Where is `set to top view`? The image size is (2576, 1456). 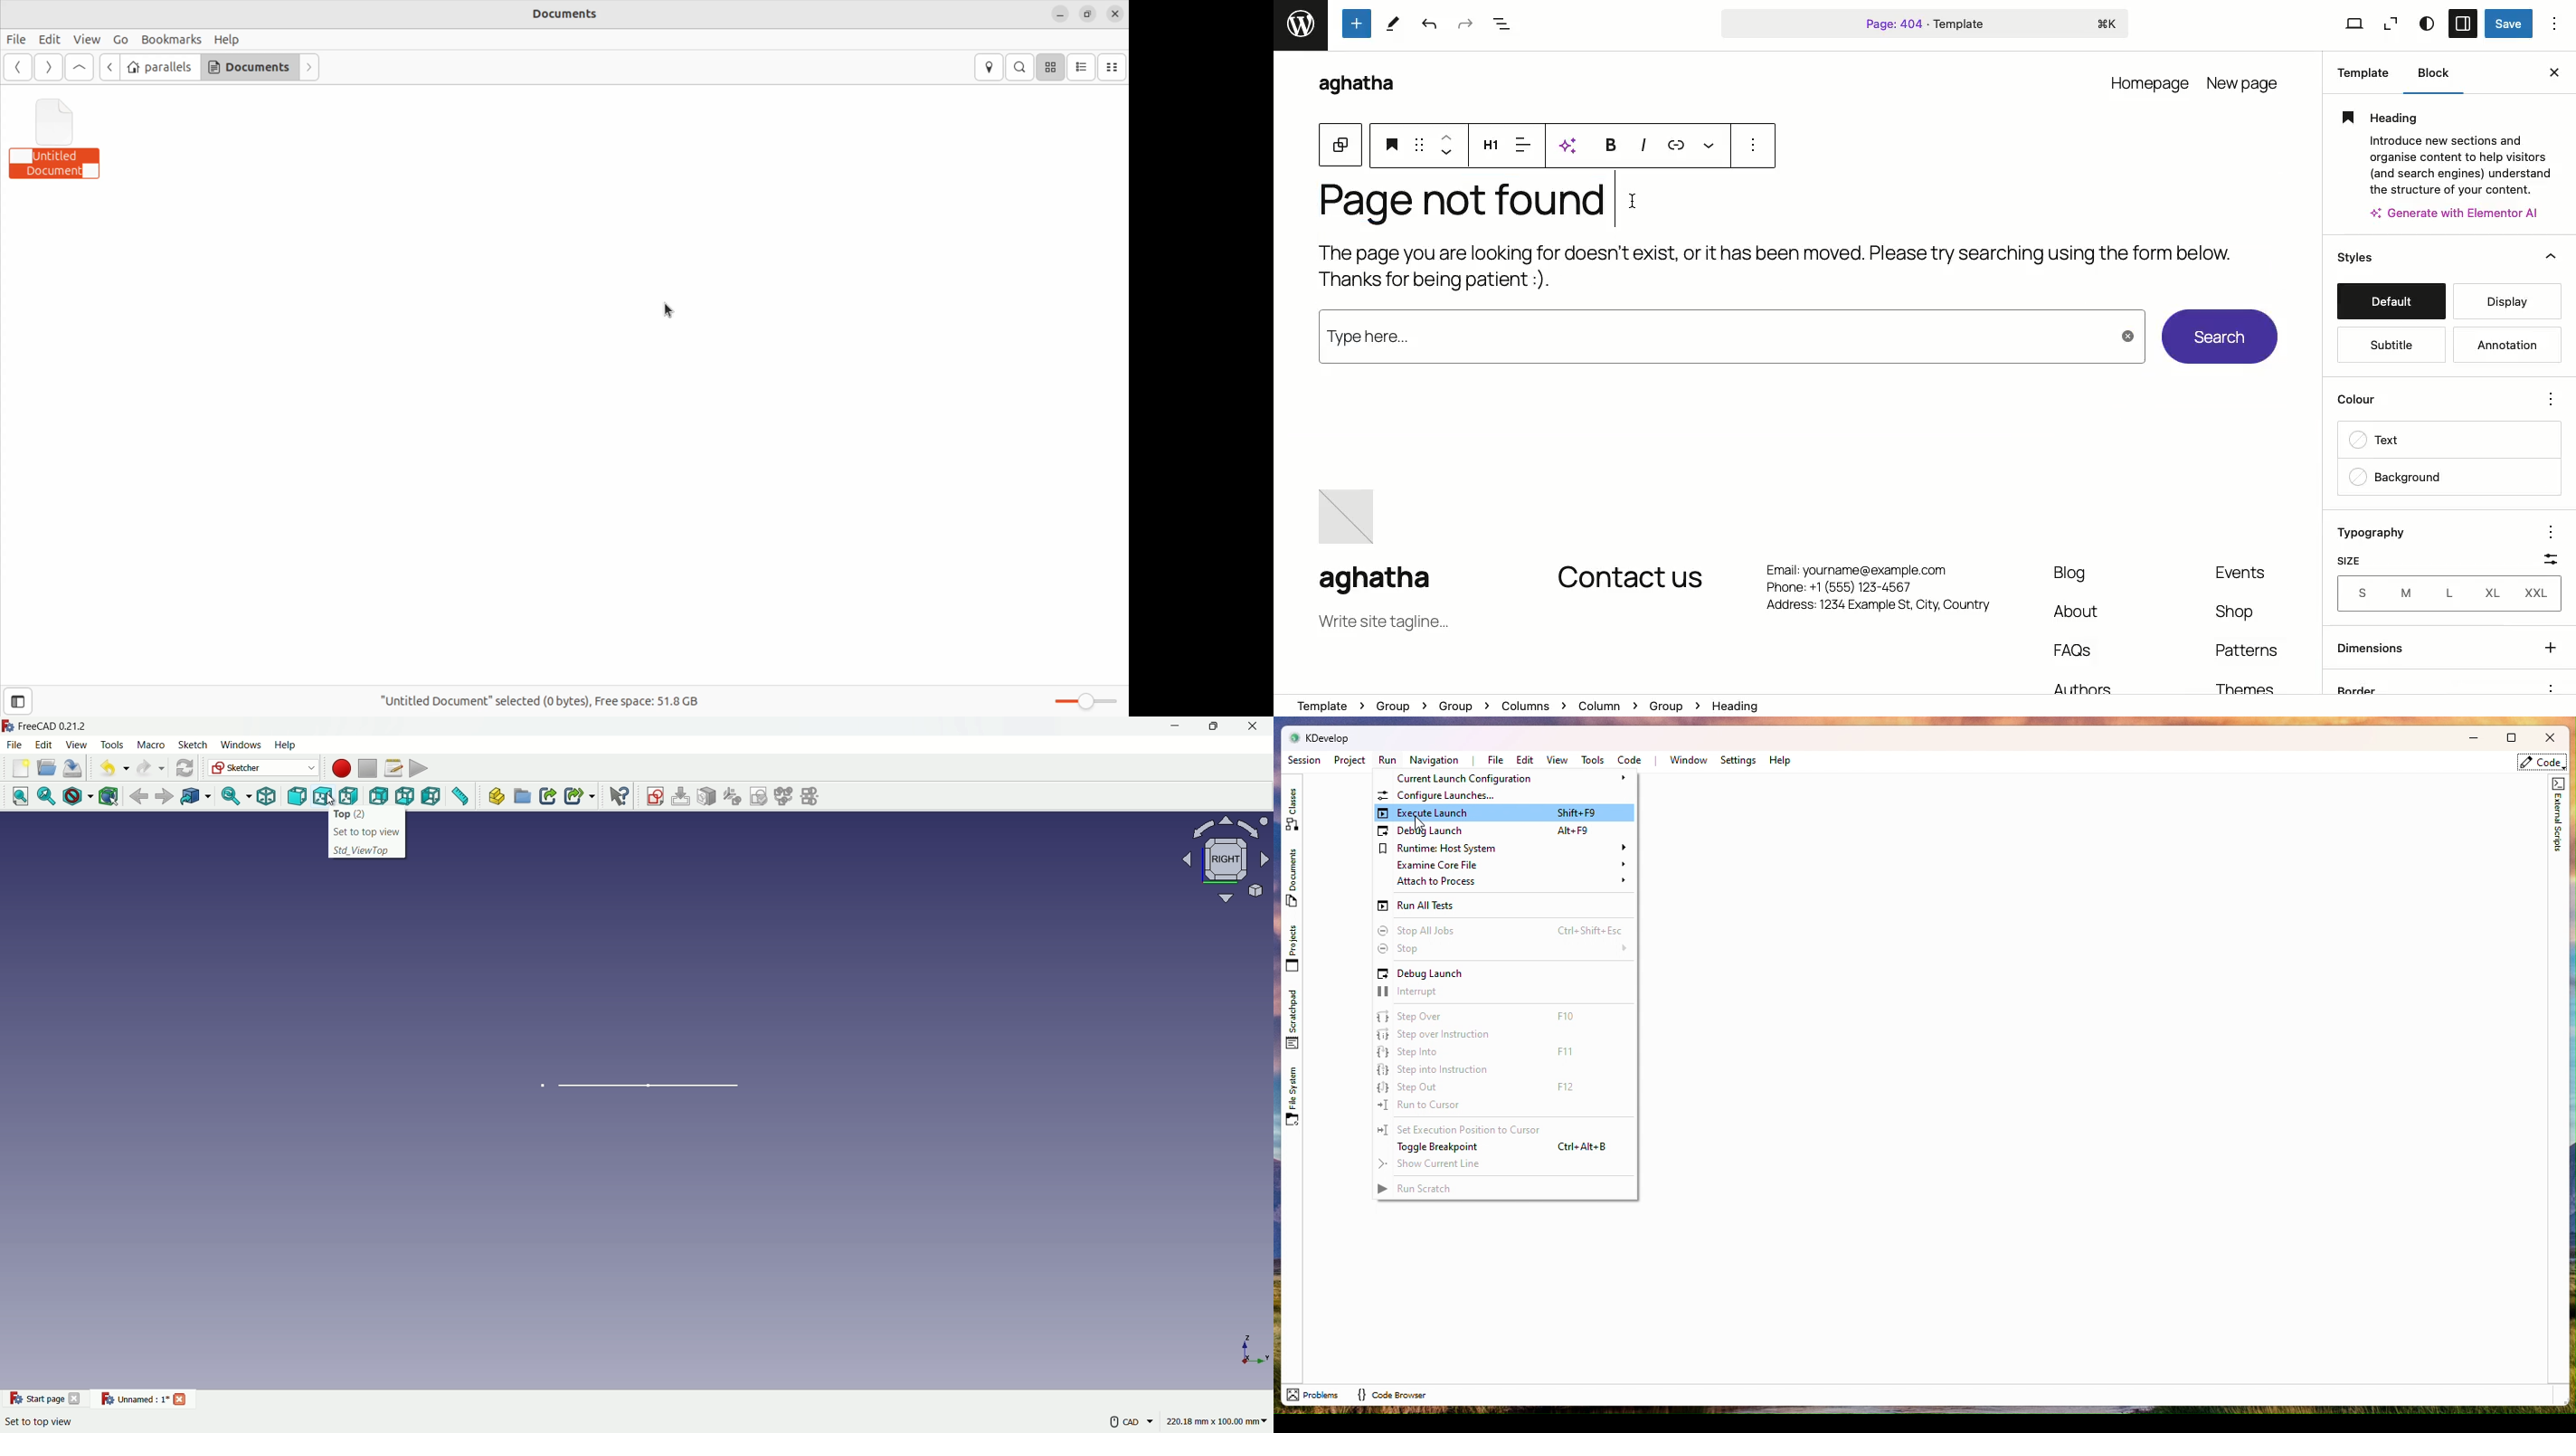
set to top view is located at coordinates (38, 1421).